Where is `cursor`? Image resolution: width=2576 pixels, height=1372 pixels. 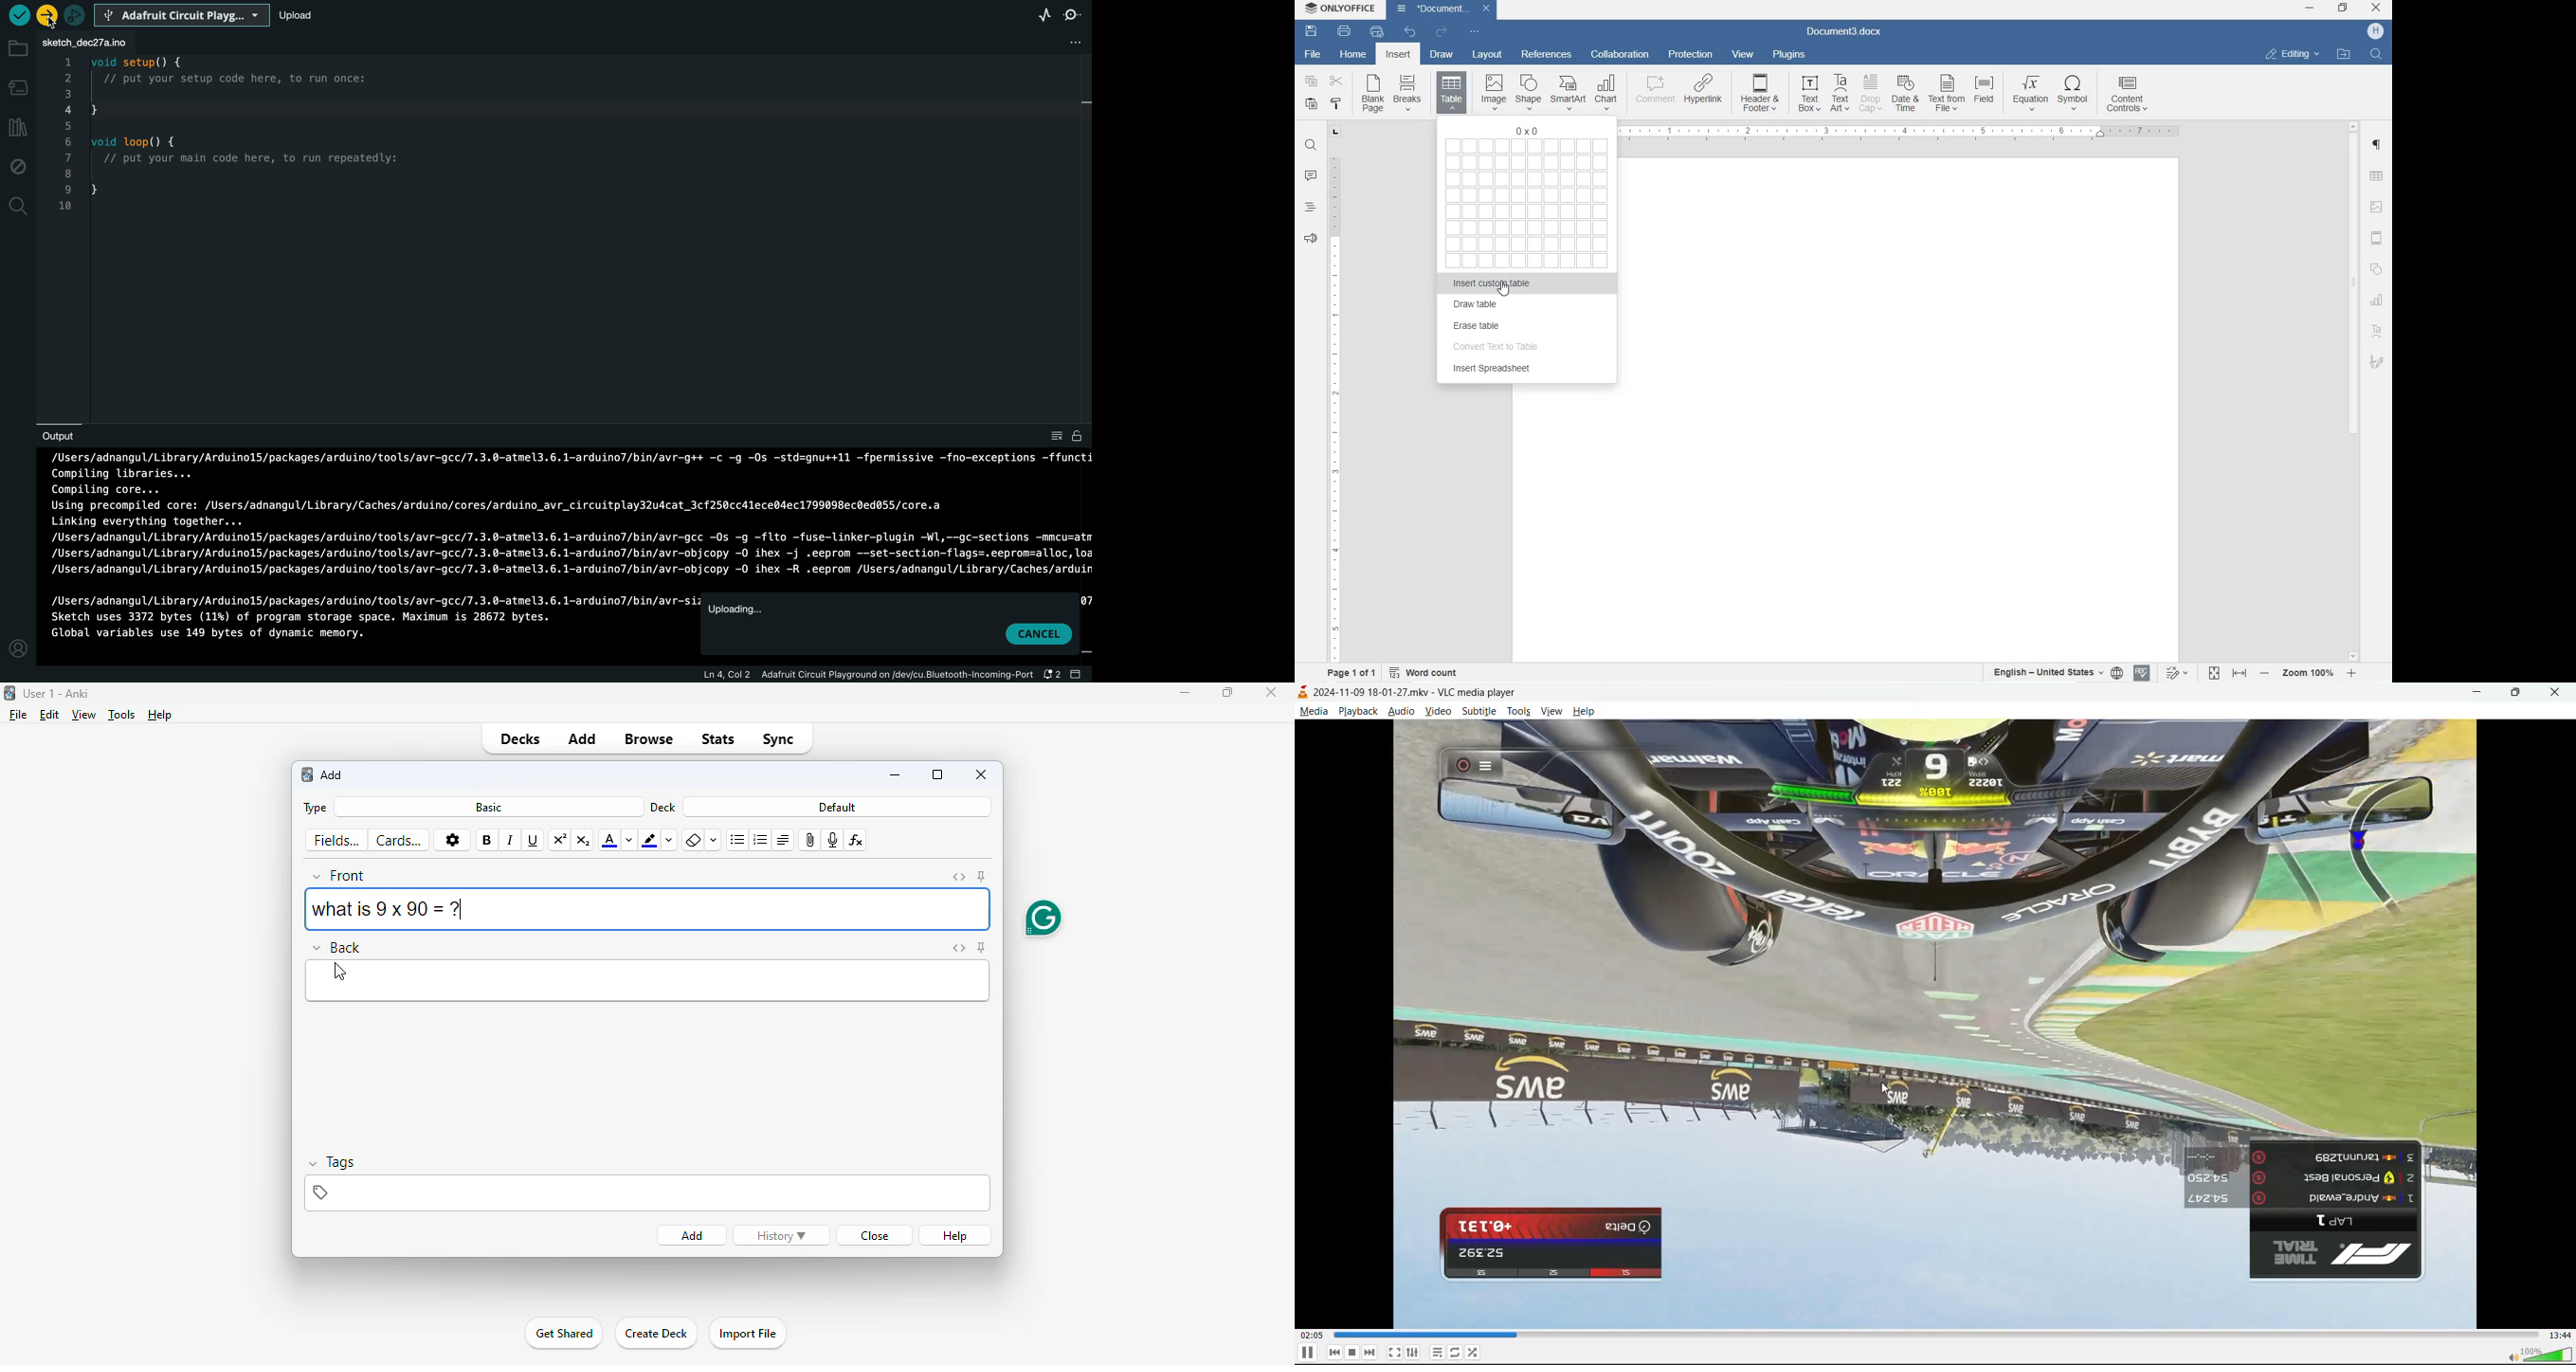
cursor is located at coordinates (1506, 288).